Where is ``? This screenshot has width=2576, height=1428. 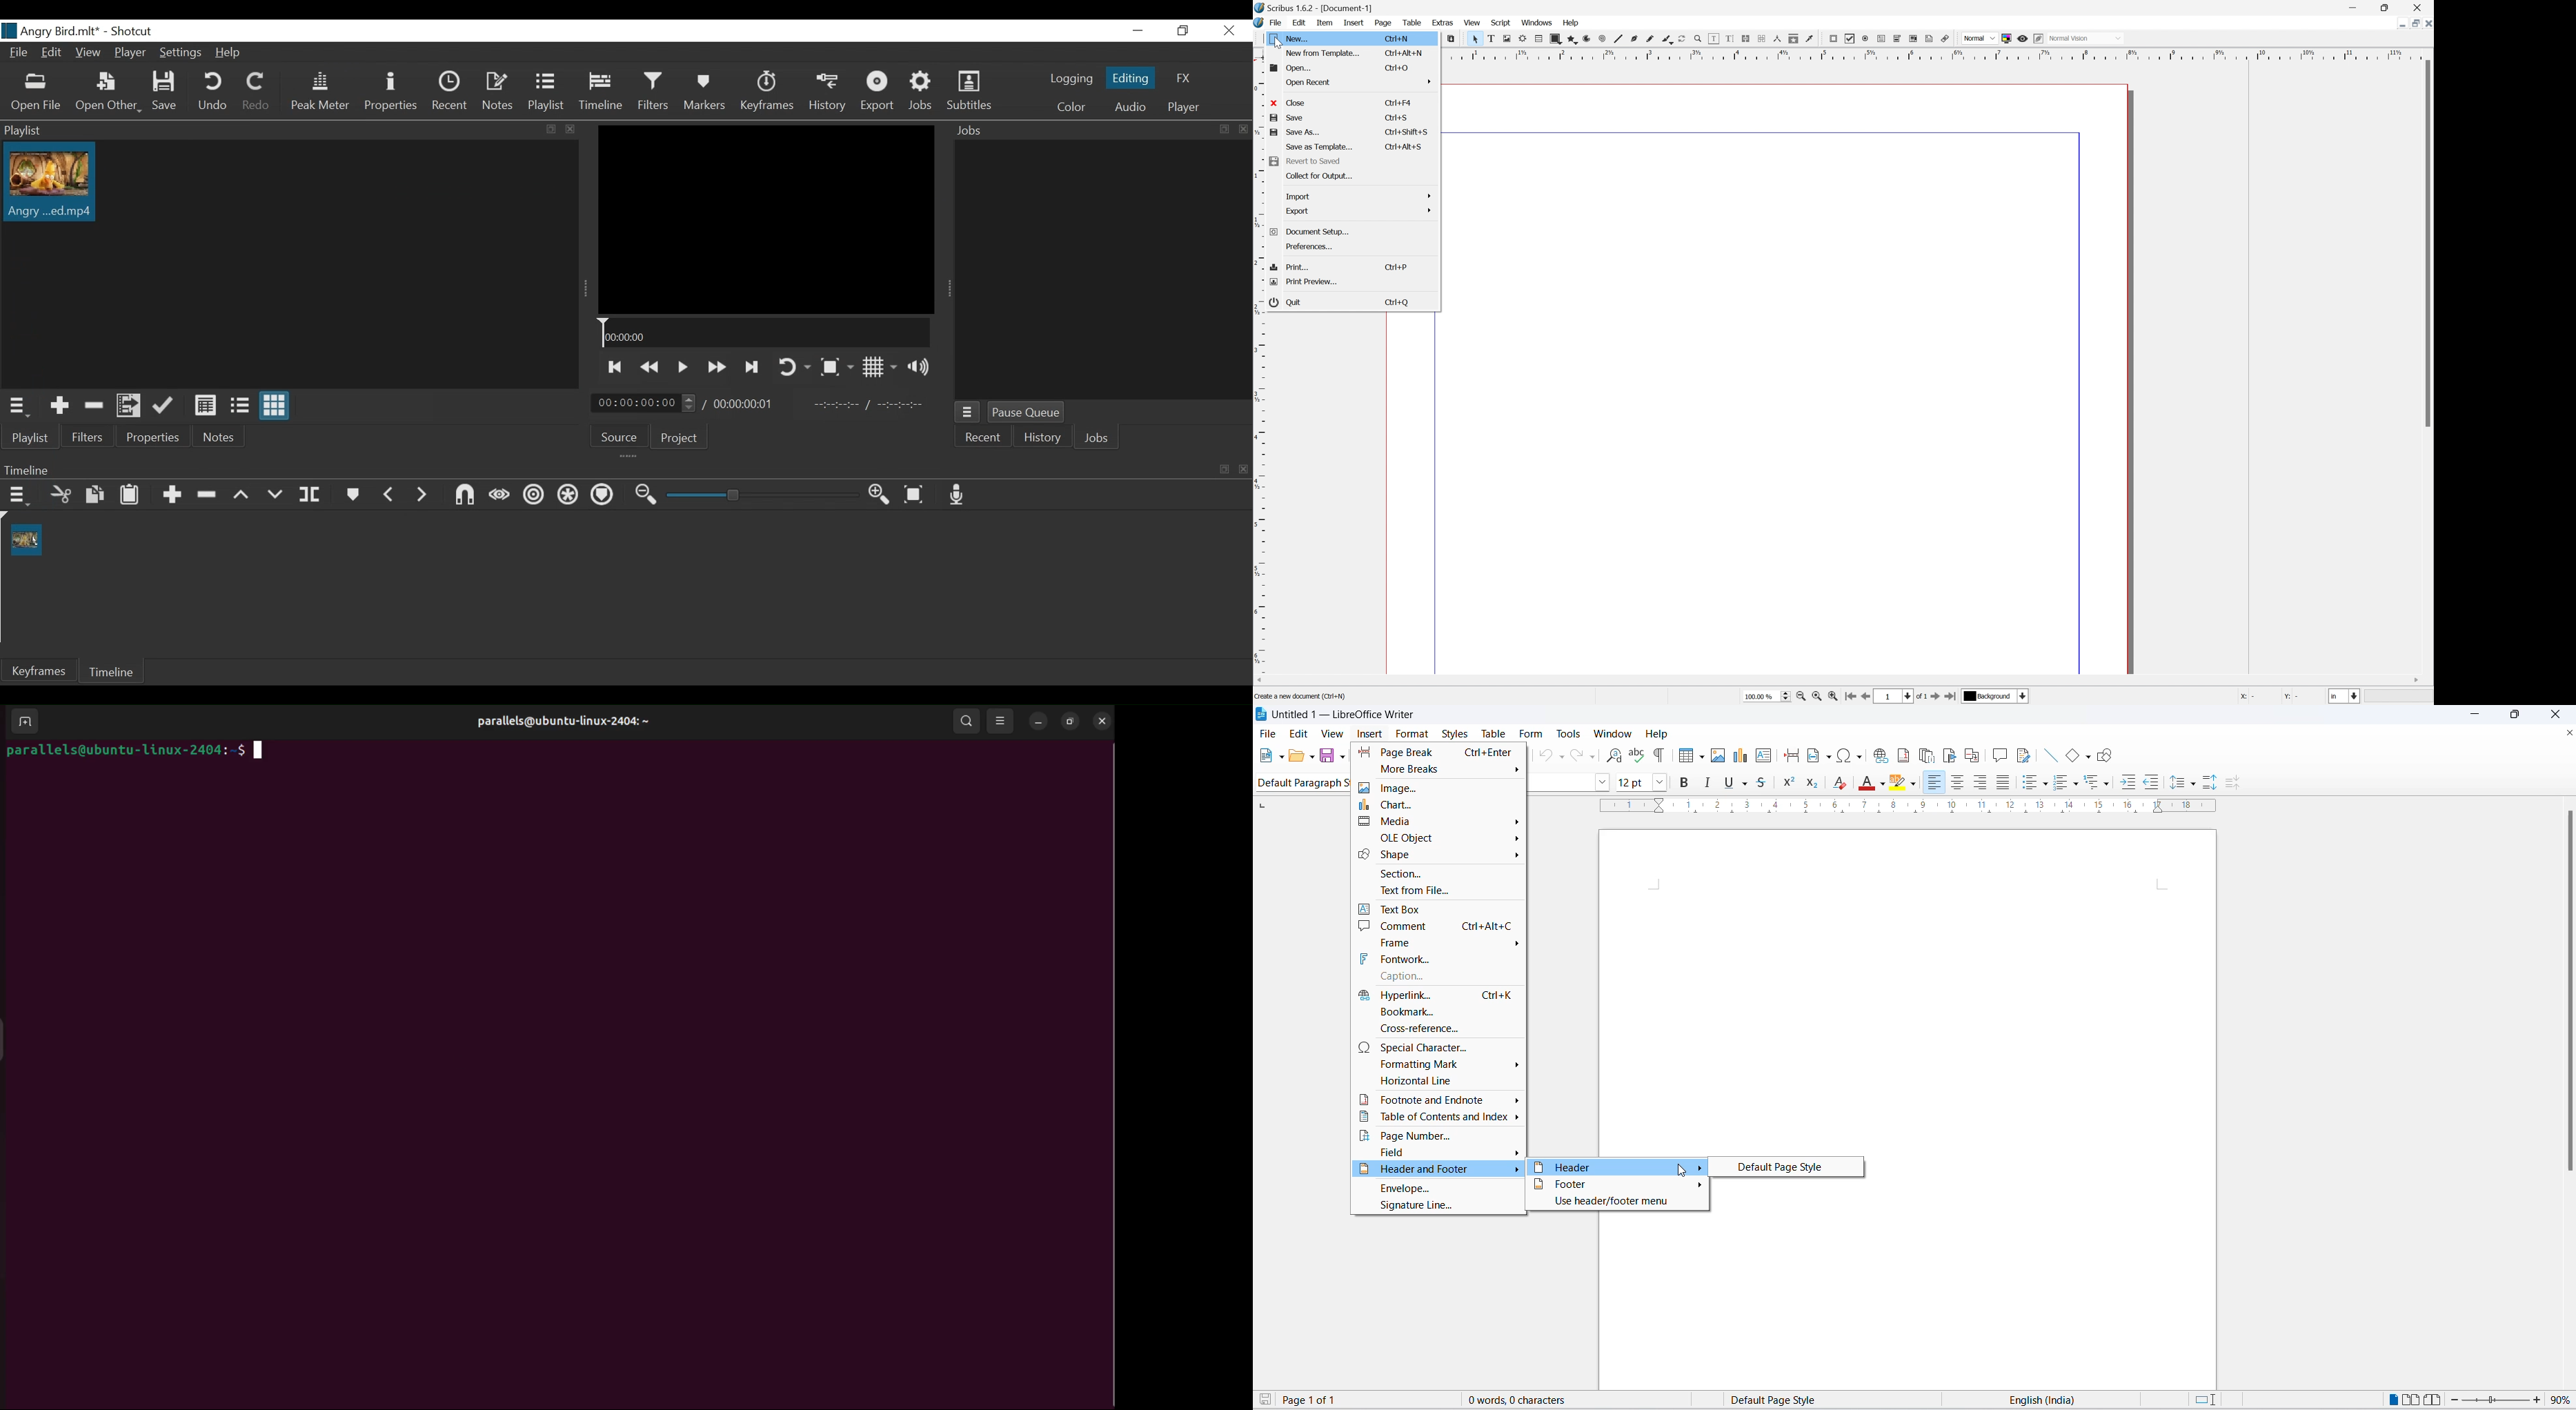  is located at coordinates (2559, 713).